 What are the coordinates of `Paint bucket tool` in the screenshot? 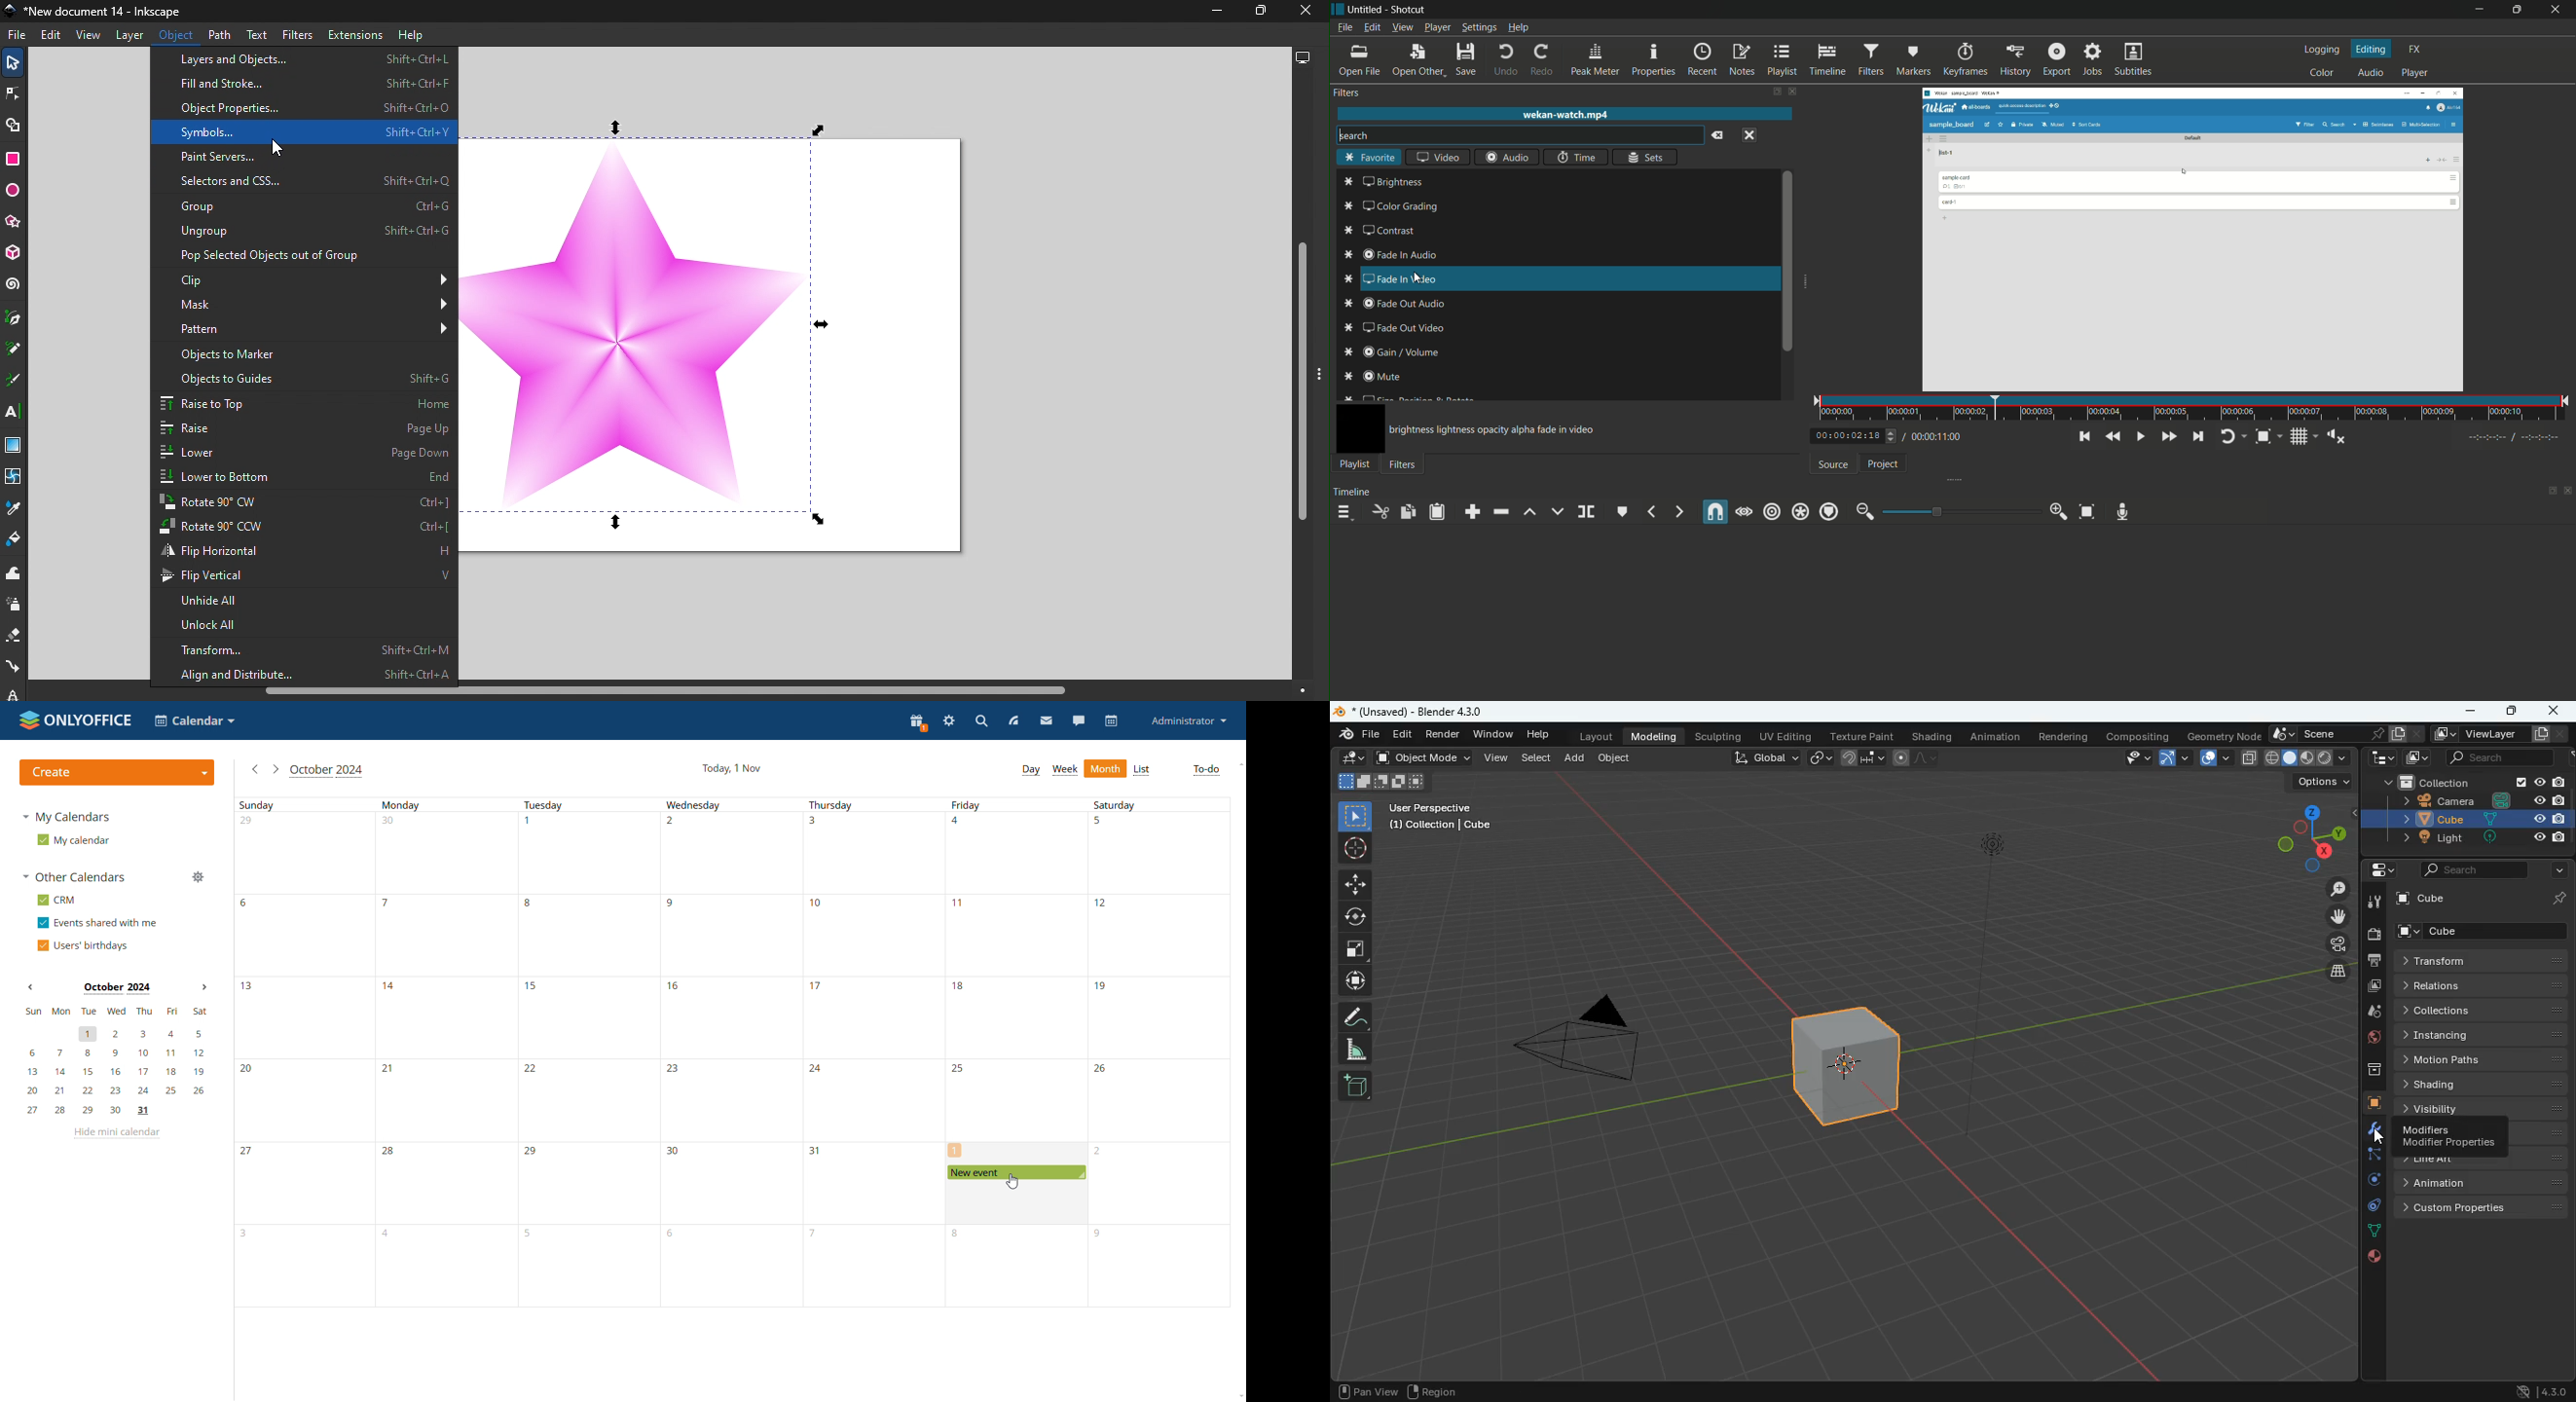 It's located at (18, 536).